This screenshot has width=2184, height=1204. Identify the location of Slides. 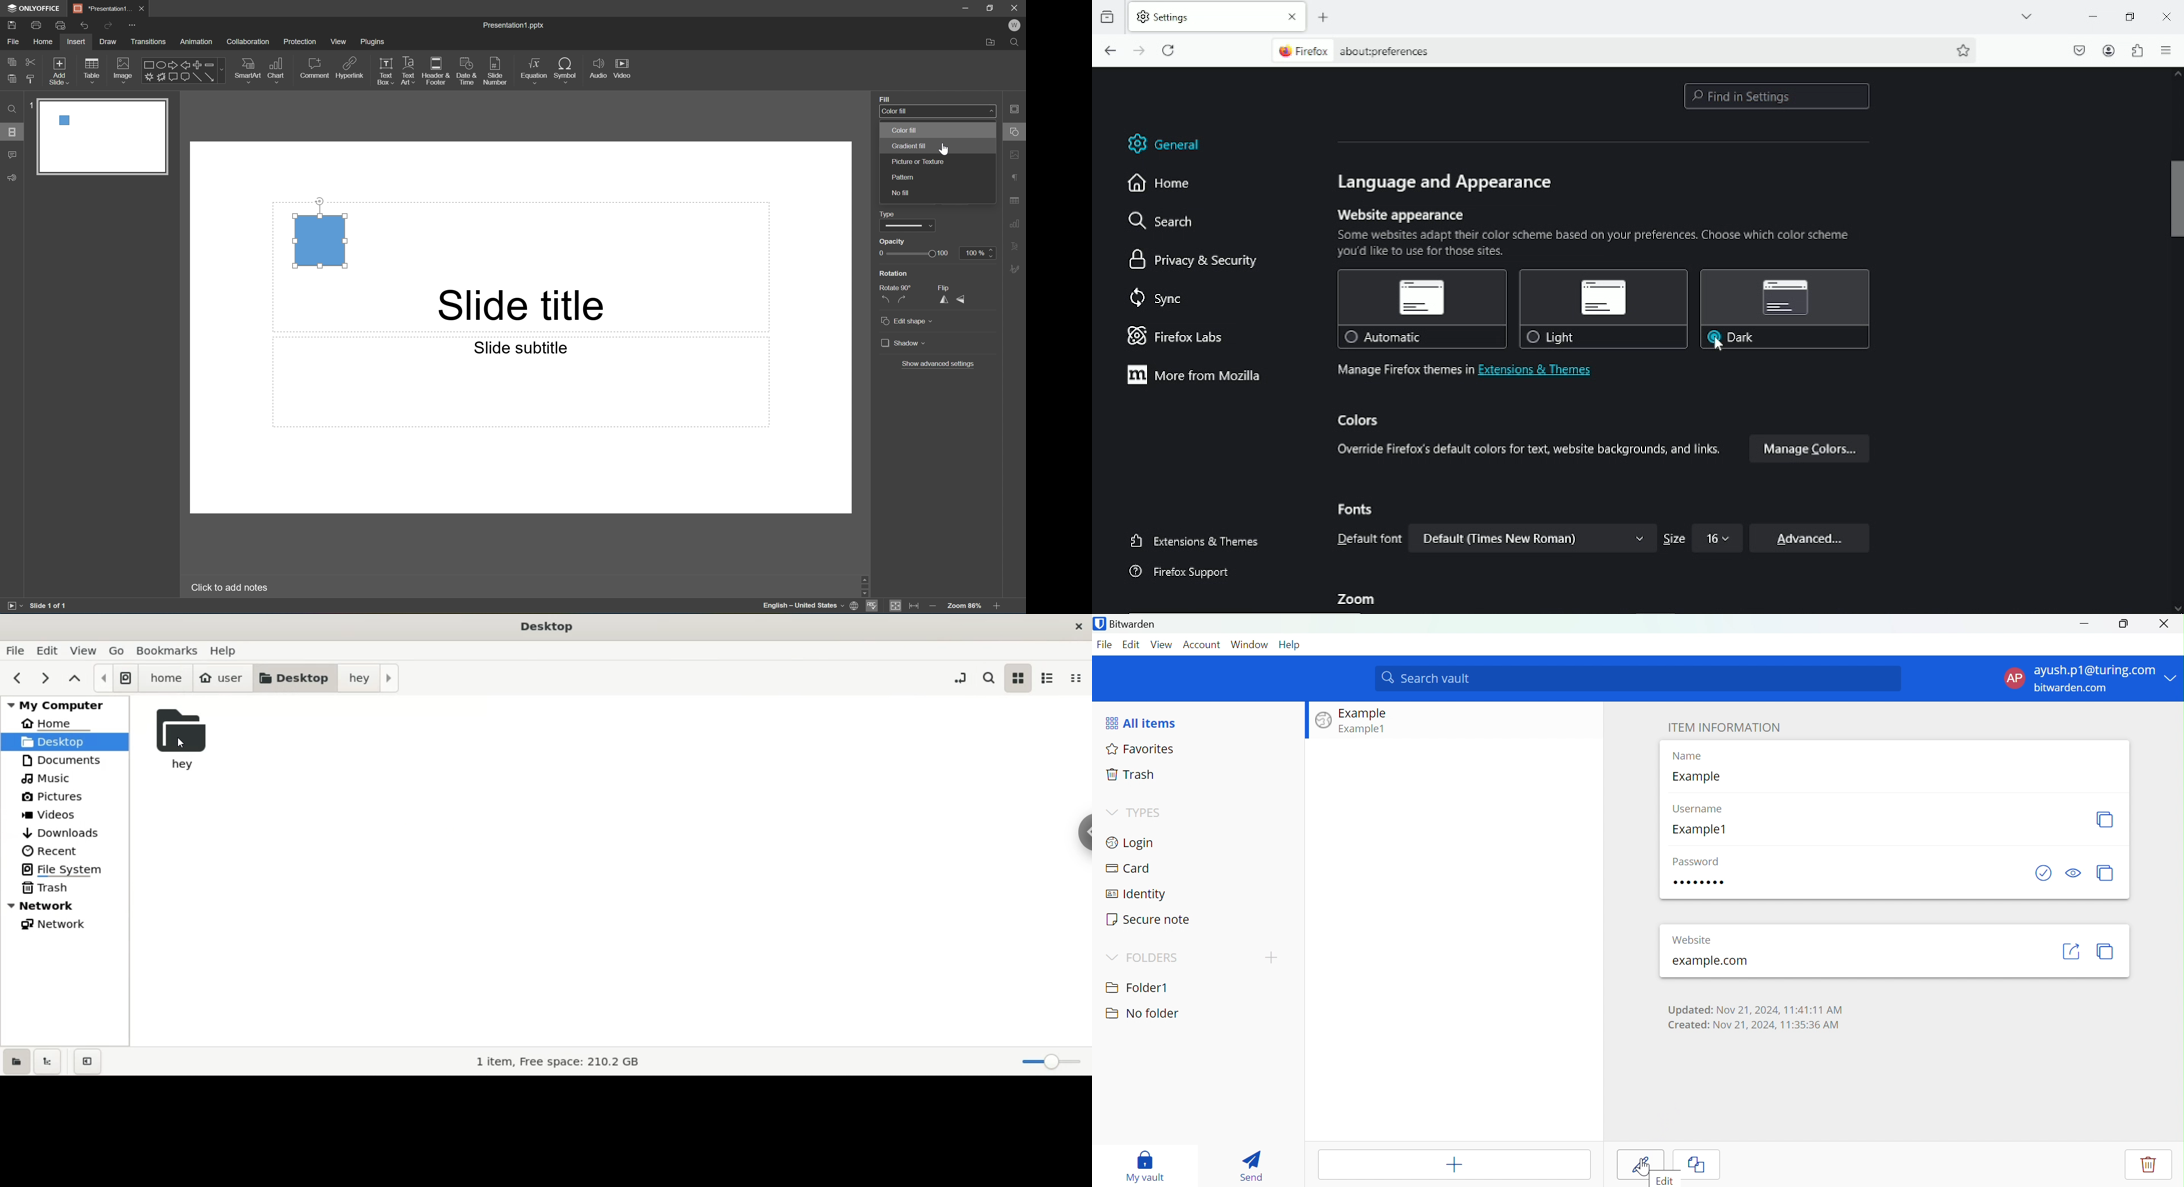
(12, 131).